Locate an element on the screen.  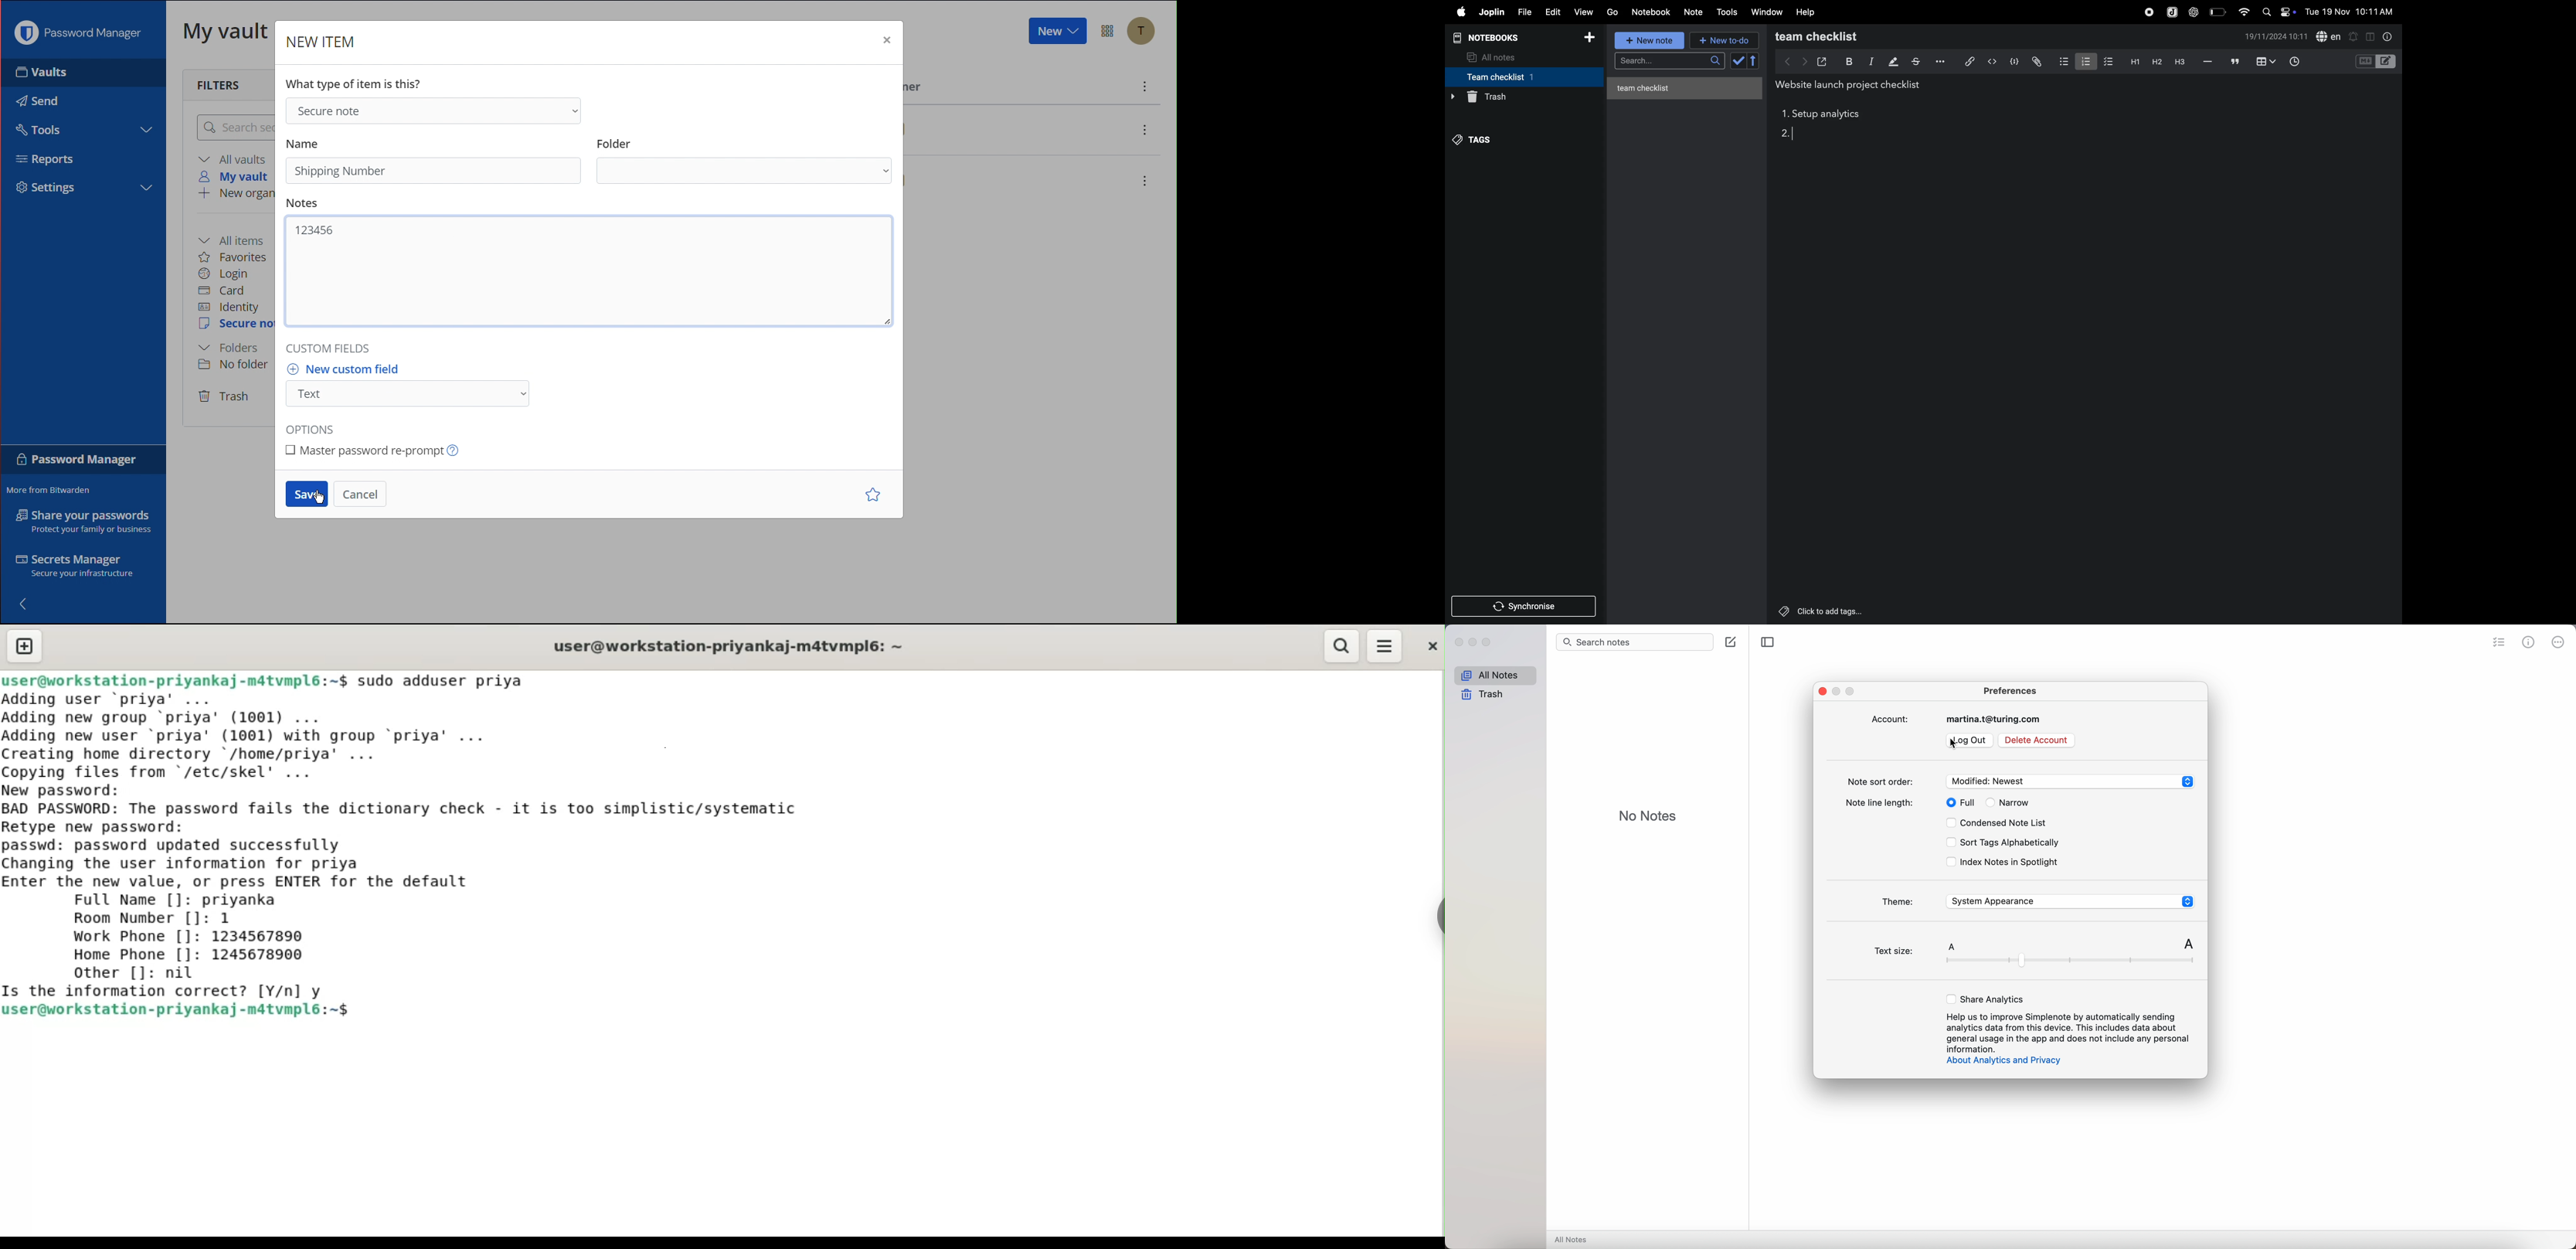
record is located at coordinates (2146, 12).